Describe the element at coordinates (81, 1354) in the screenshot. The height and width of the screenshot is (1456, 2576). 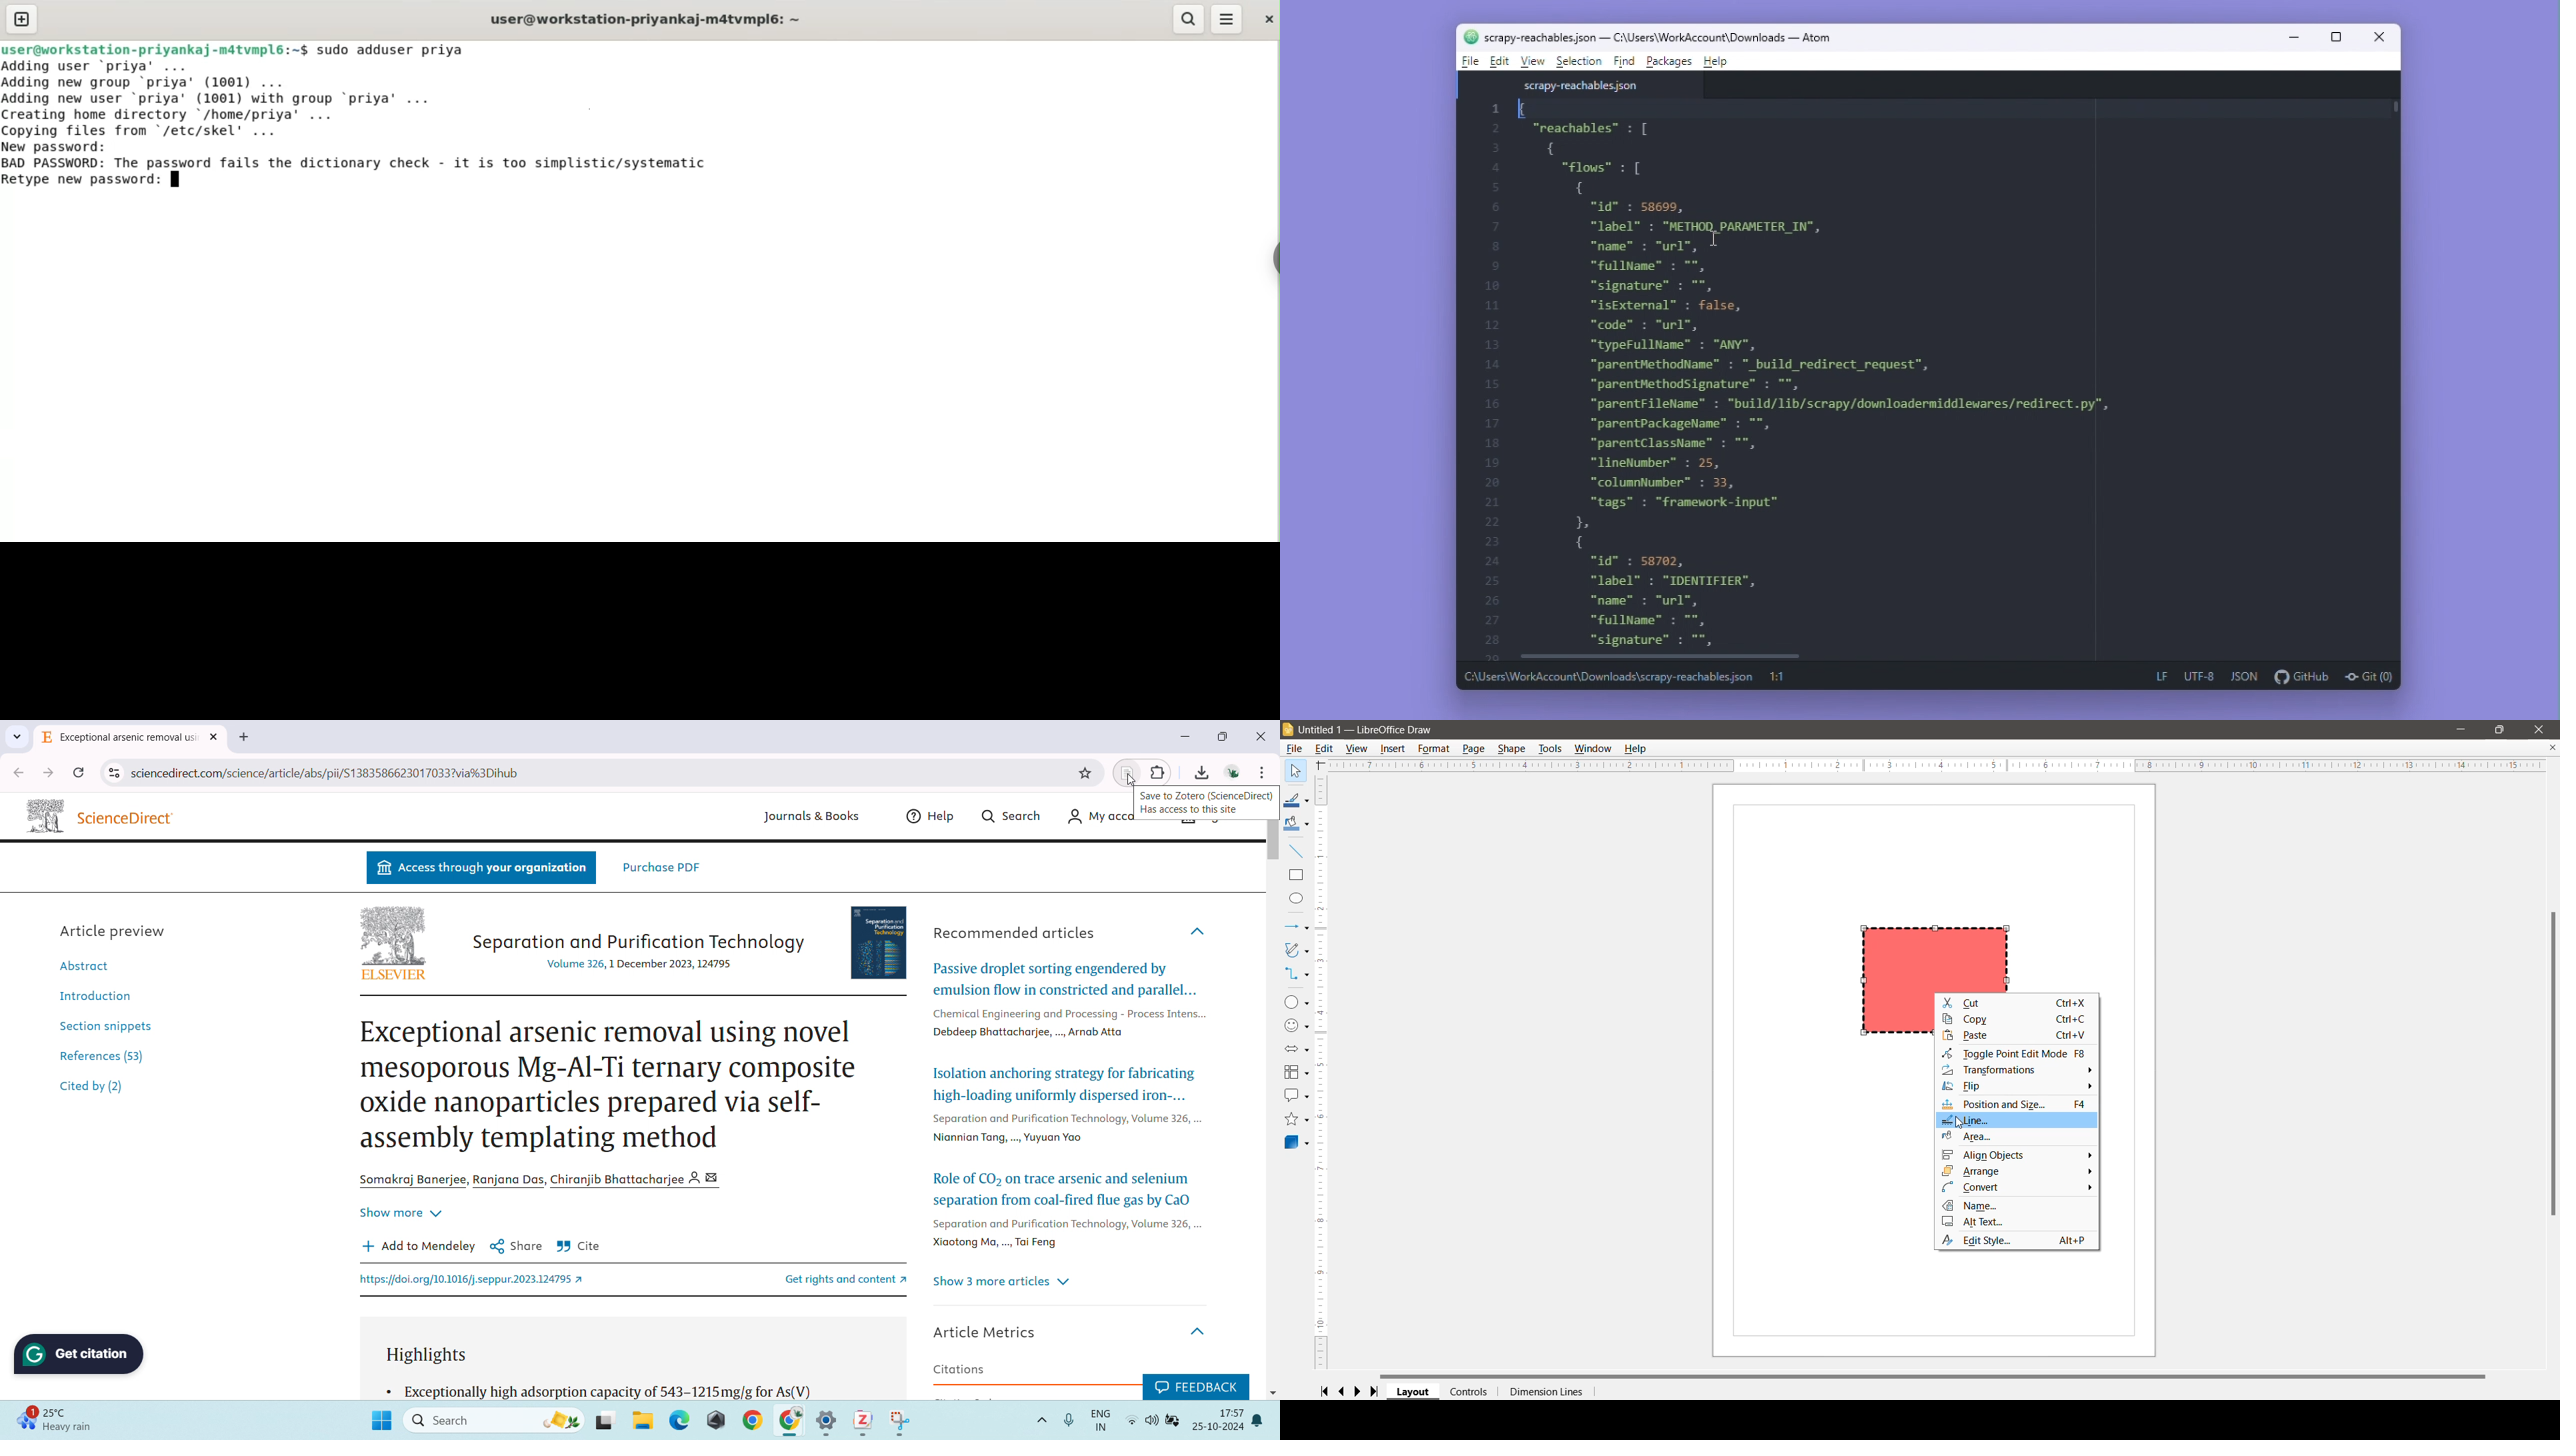
I see `Grammarly` at that location.